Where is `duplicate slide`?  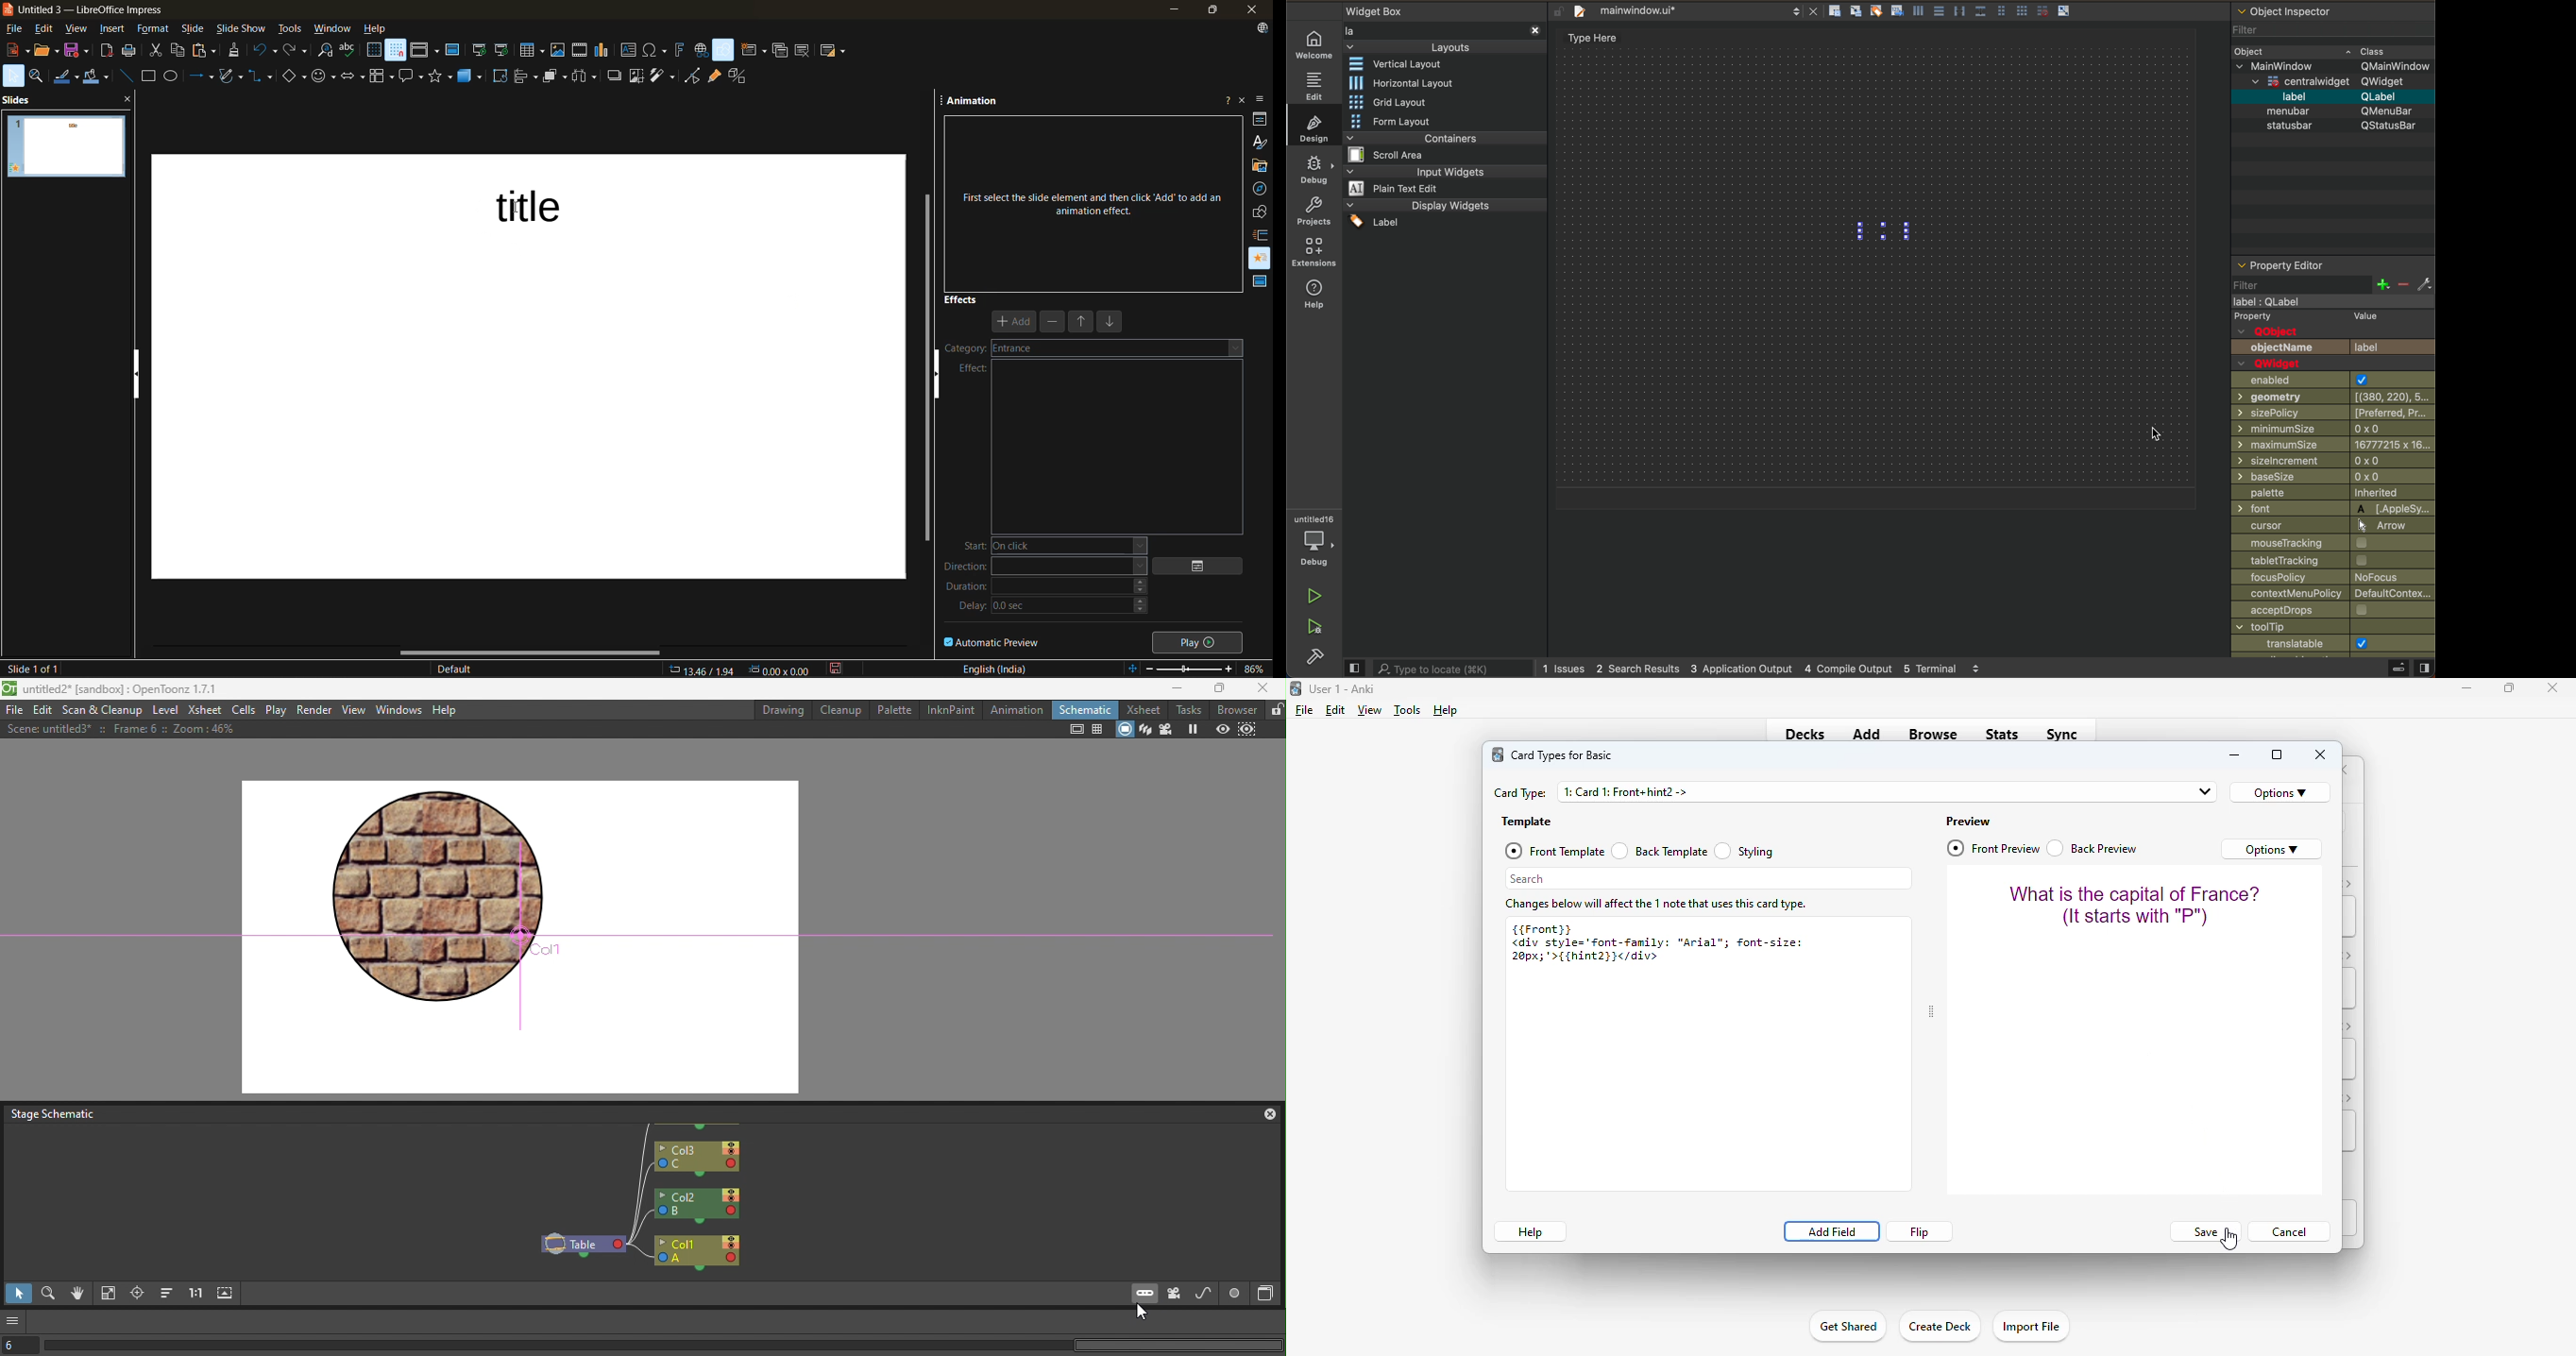 duplicate slide is located at coordinates (781, 52).